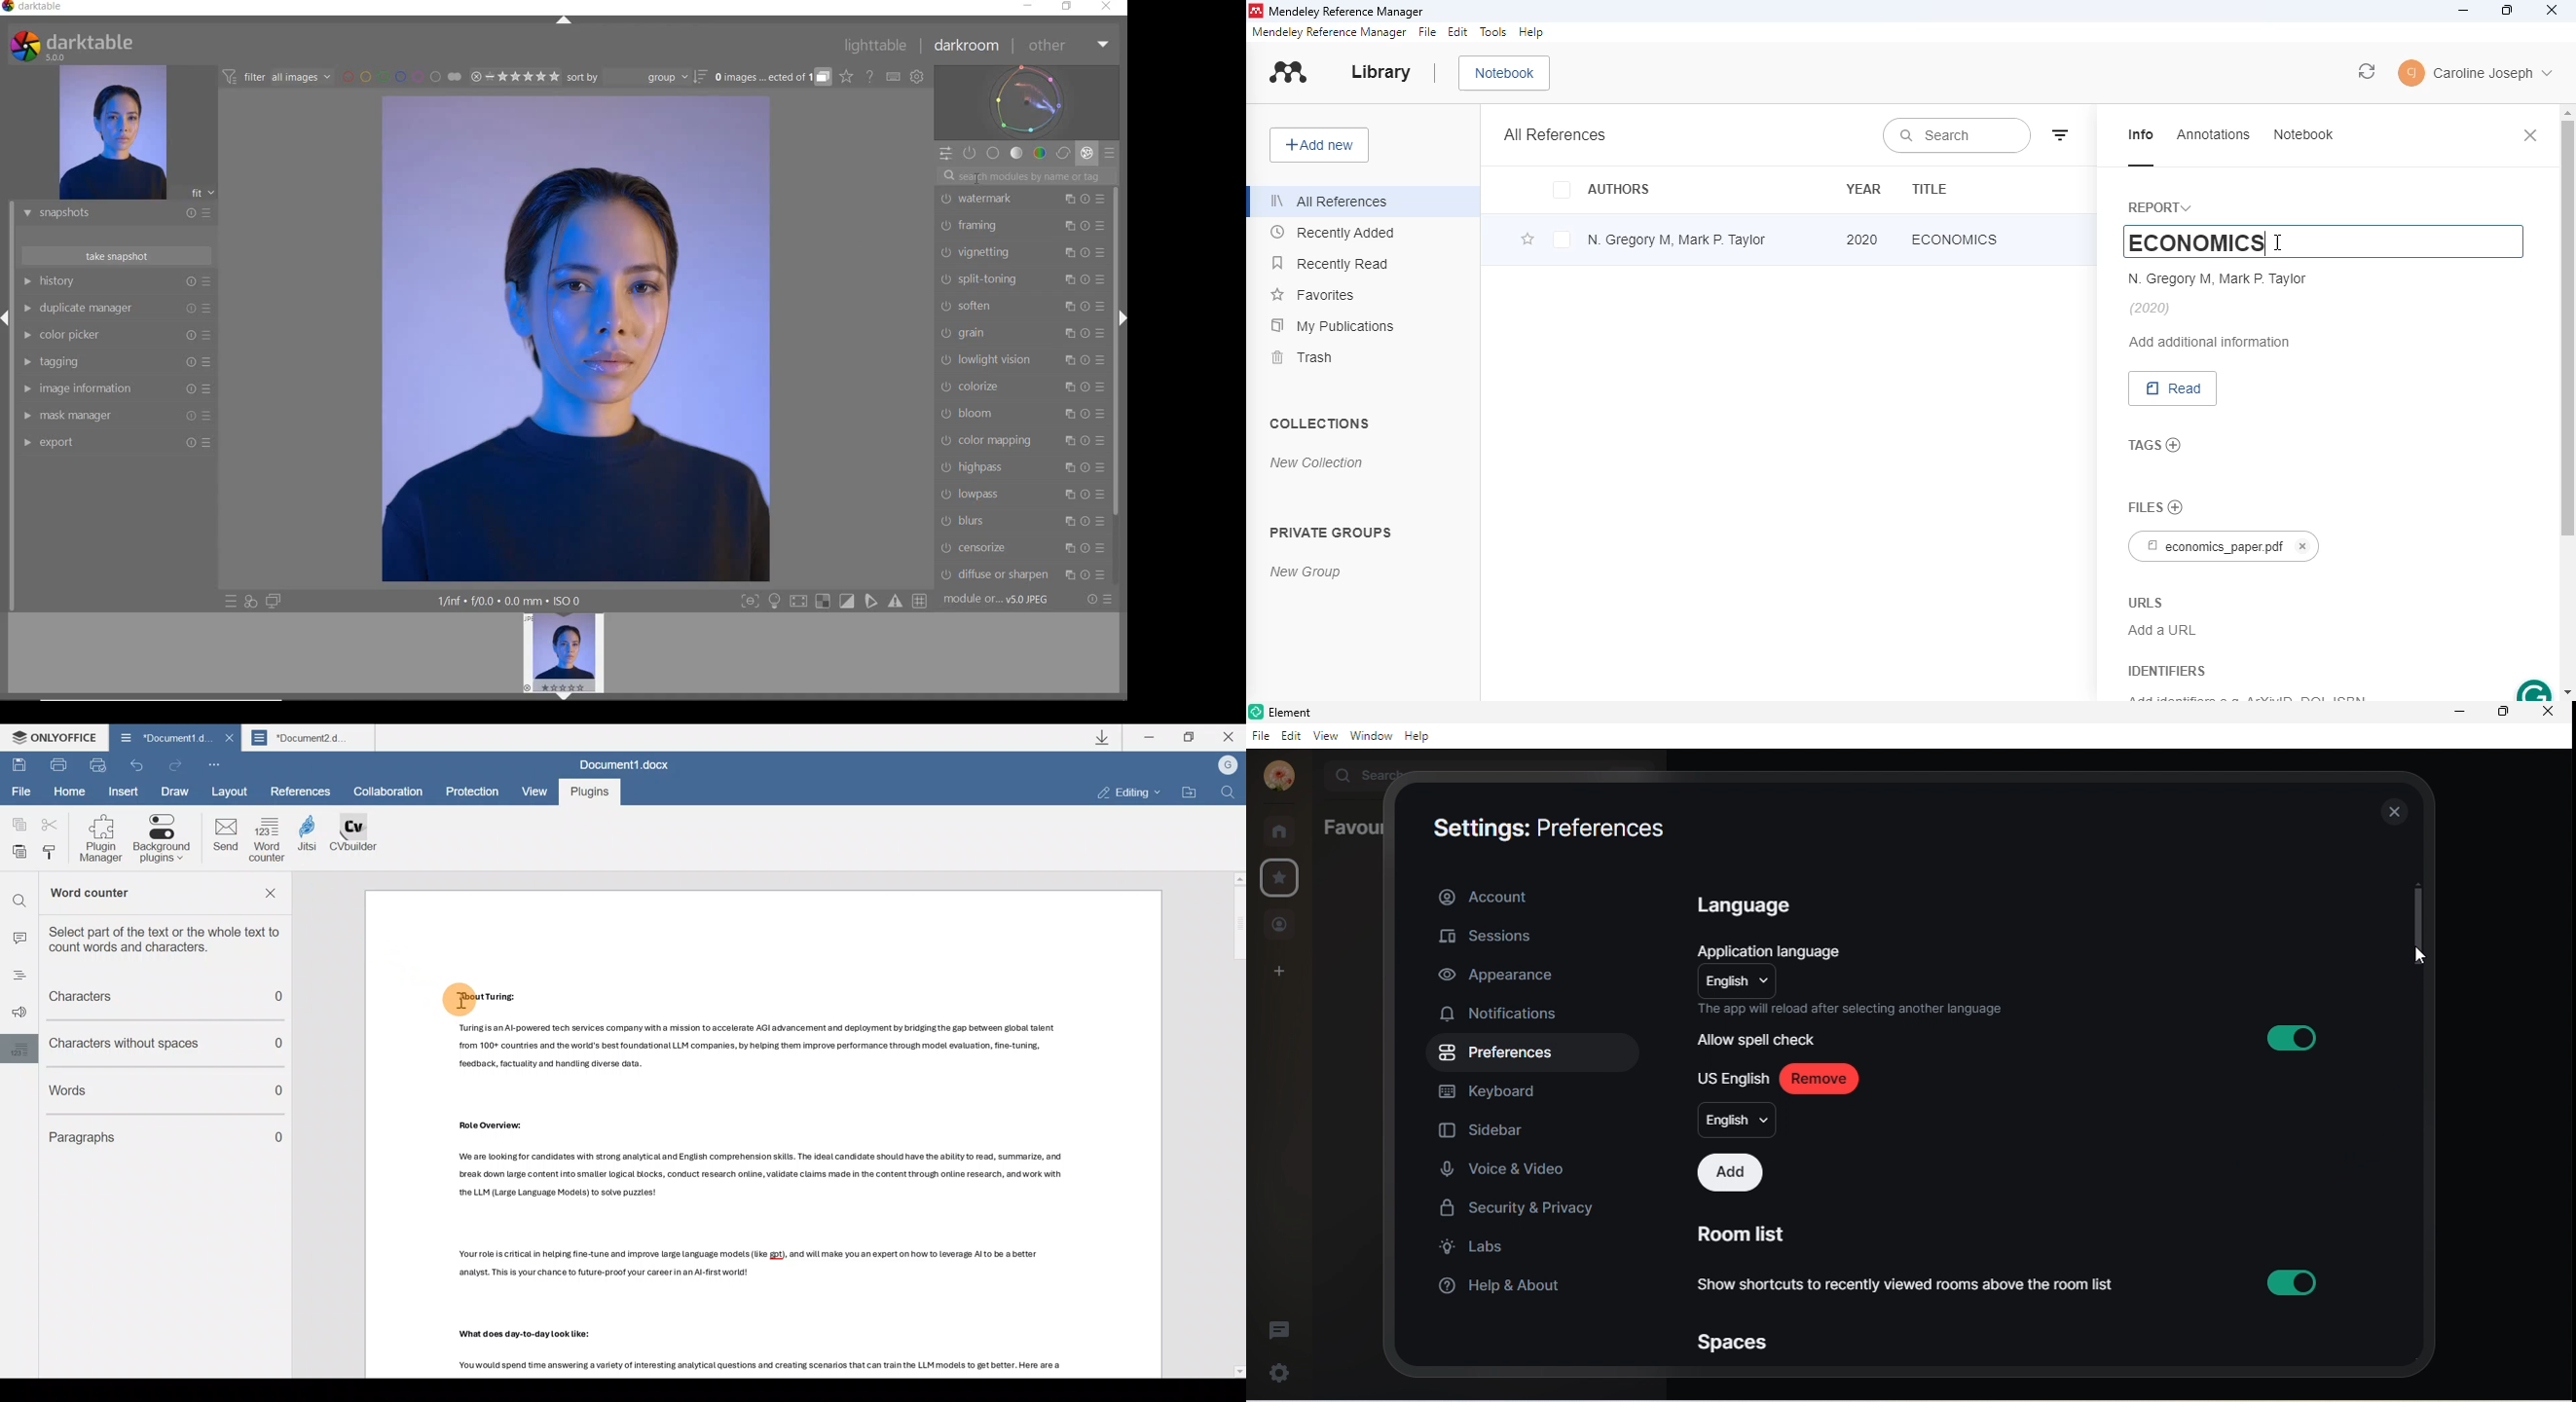 Image resolution: width=2576 pixels, height=1428 pixels. What do you see at coordinates (1288, 71) in the screenshot?
I see `logo` at bounding box center [1288, 71].